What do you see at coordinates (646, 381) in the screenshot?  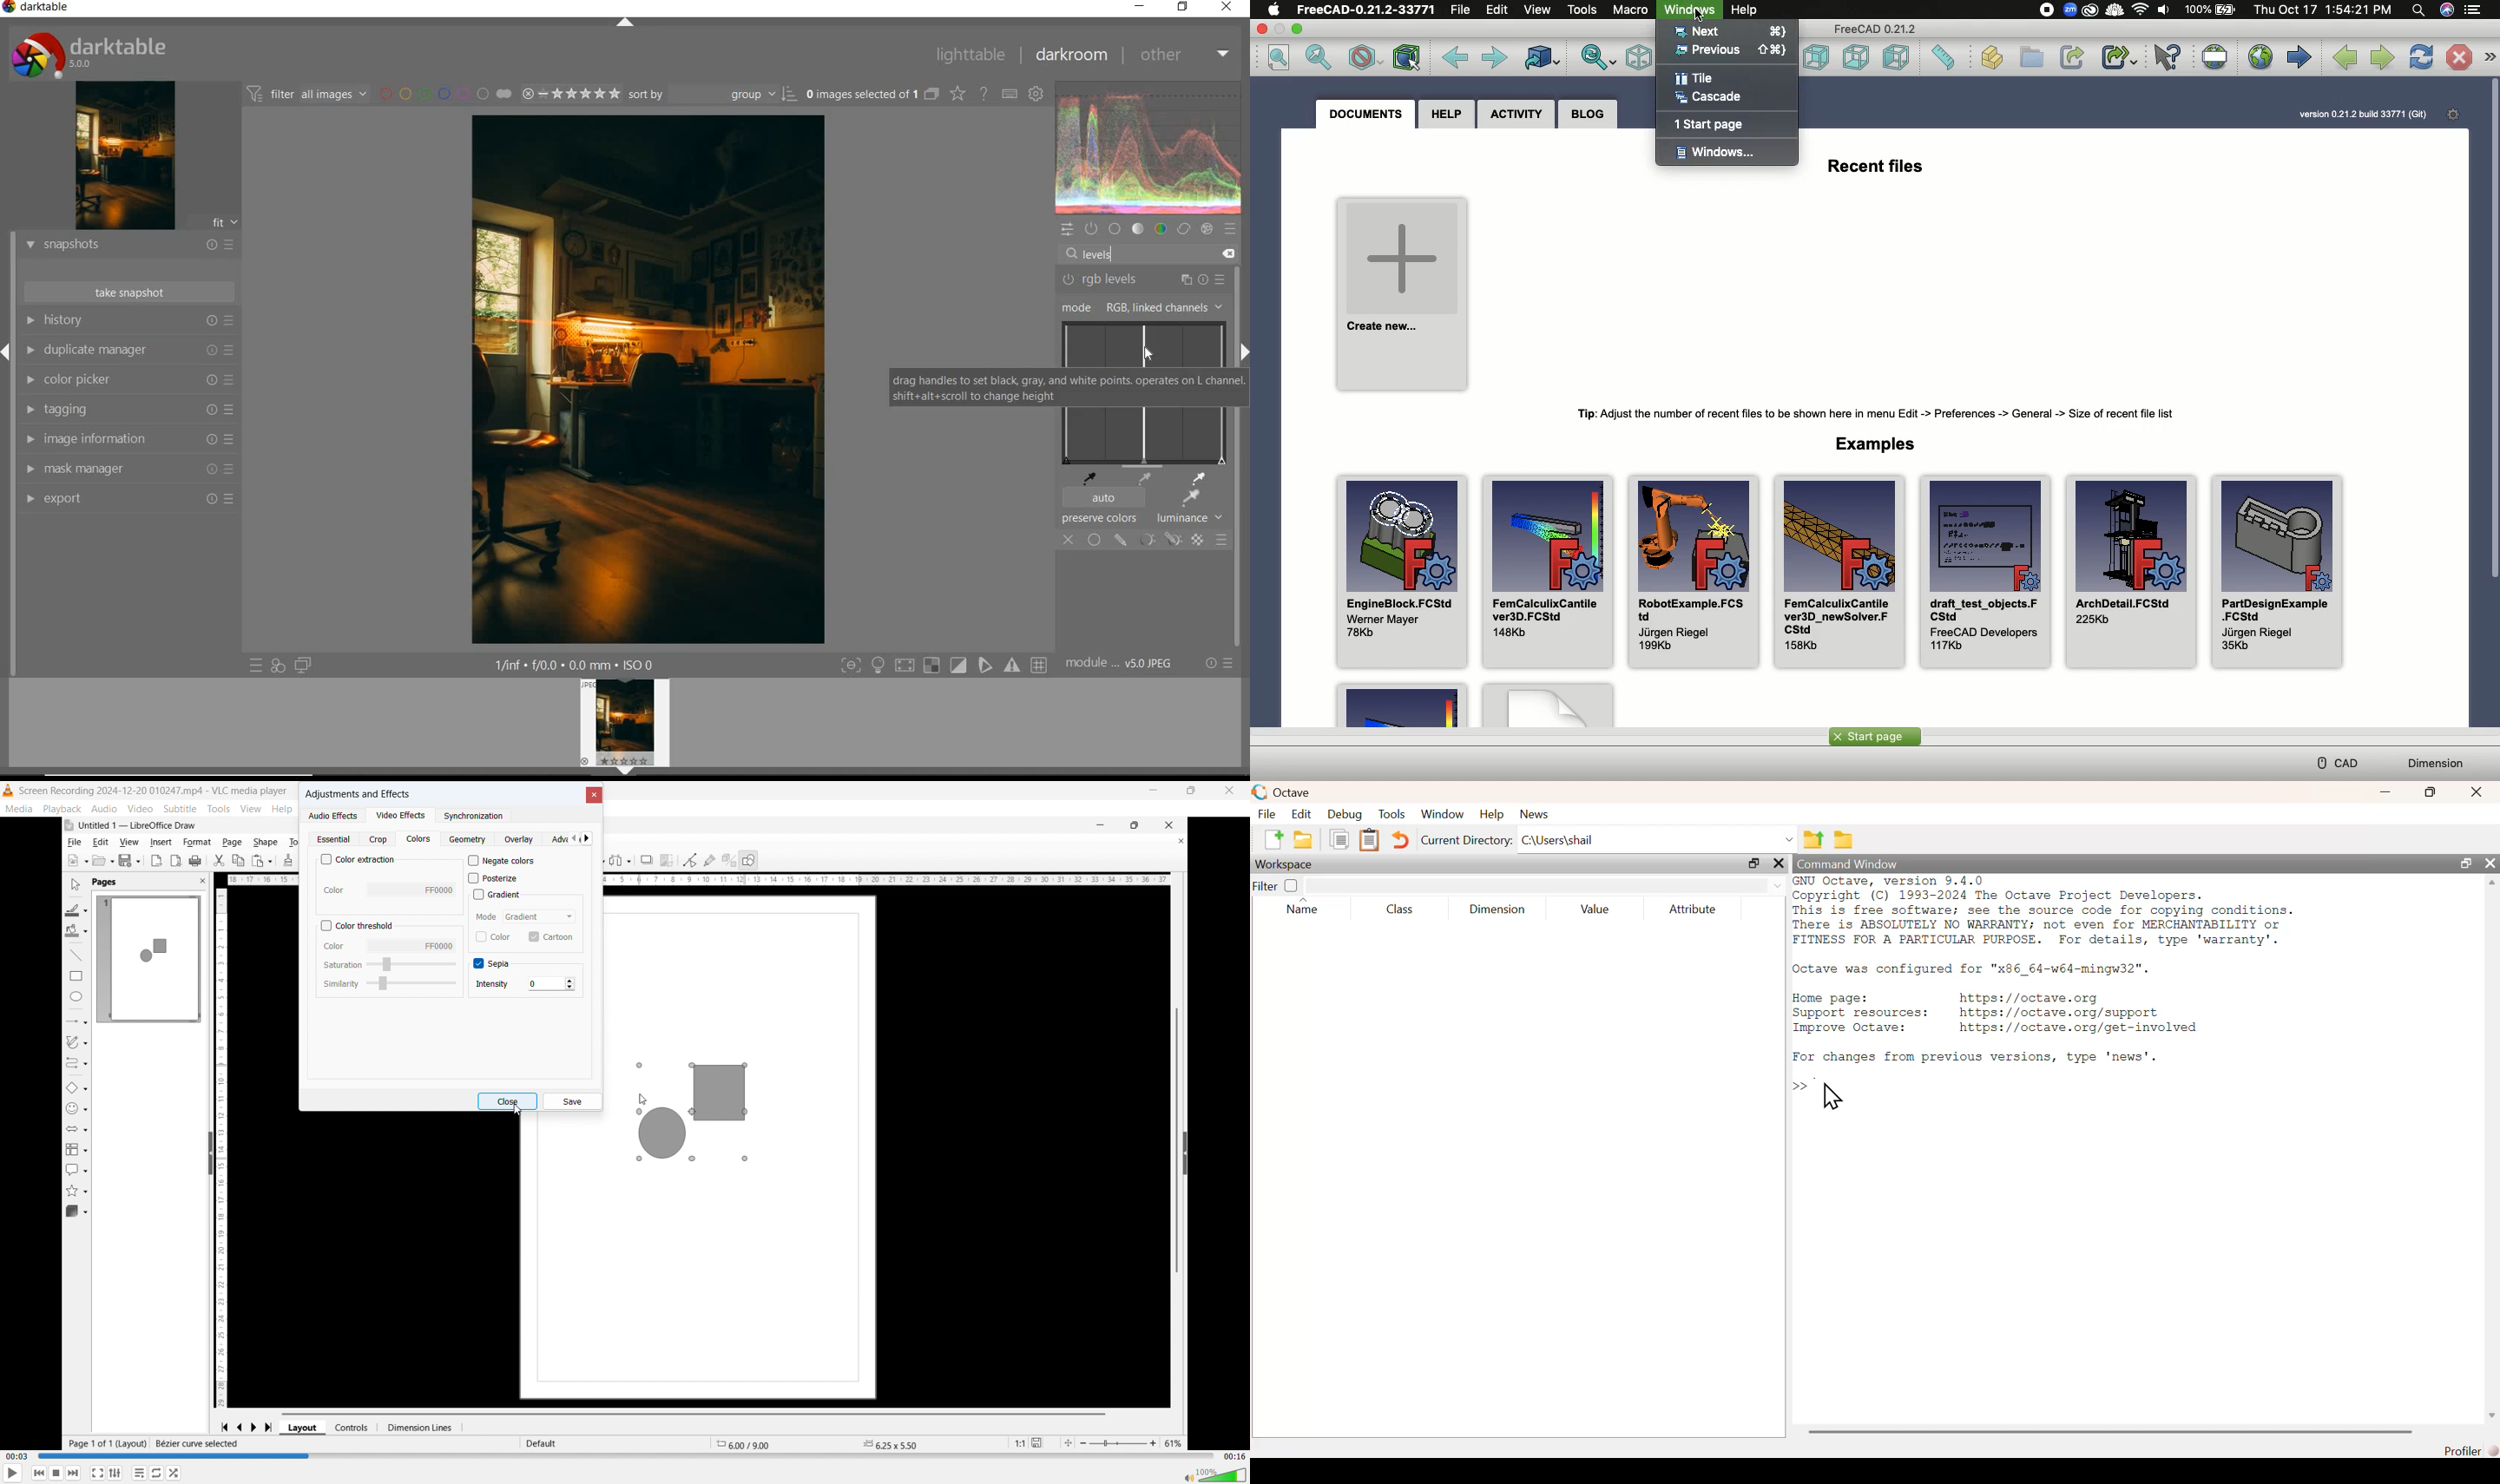 I see `selected image` at bounding box center [646, 381].